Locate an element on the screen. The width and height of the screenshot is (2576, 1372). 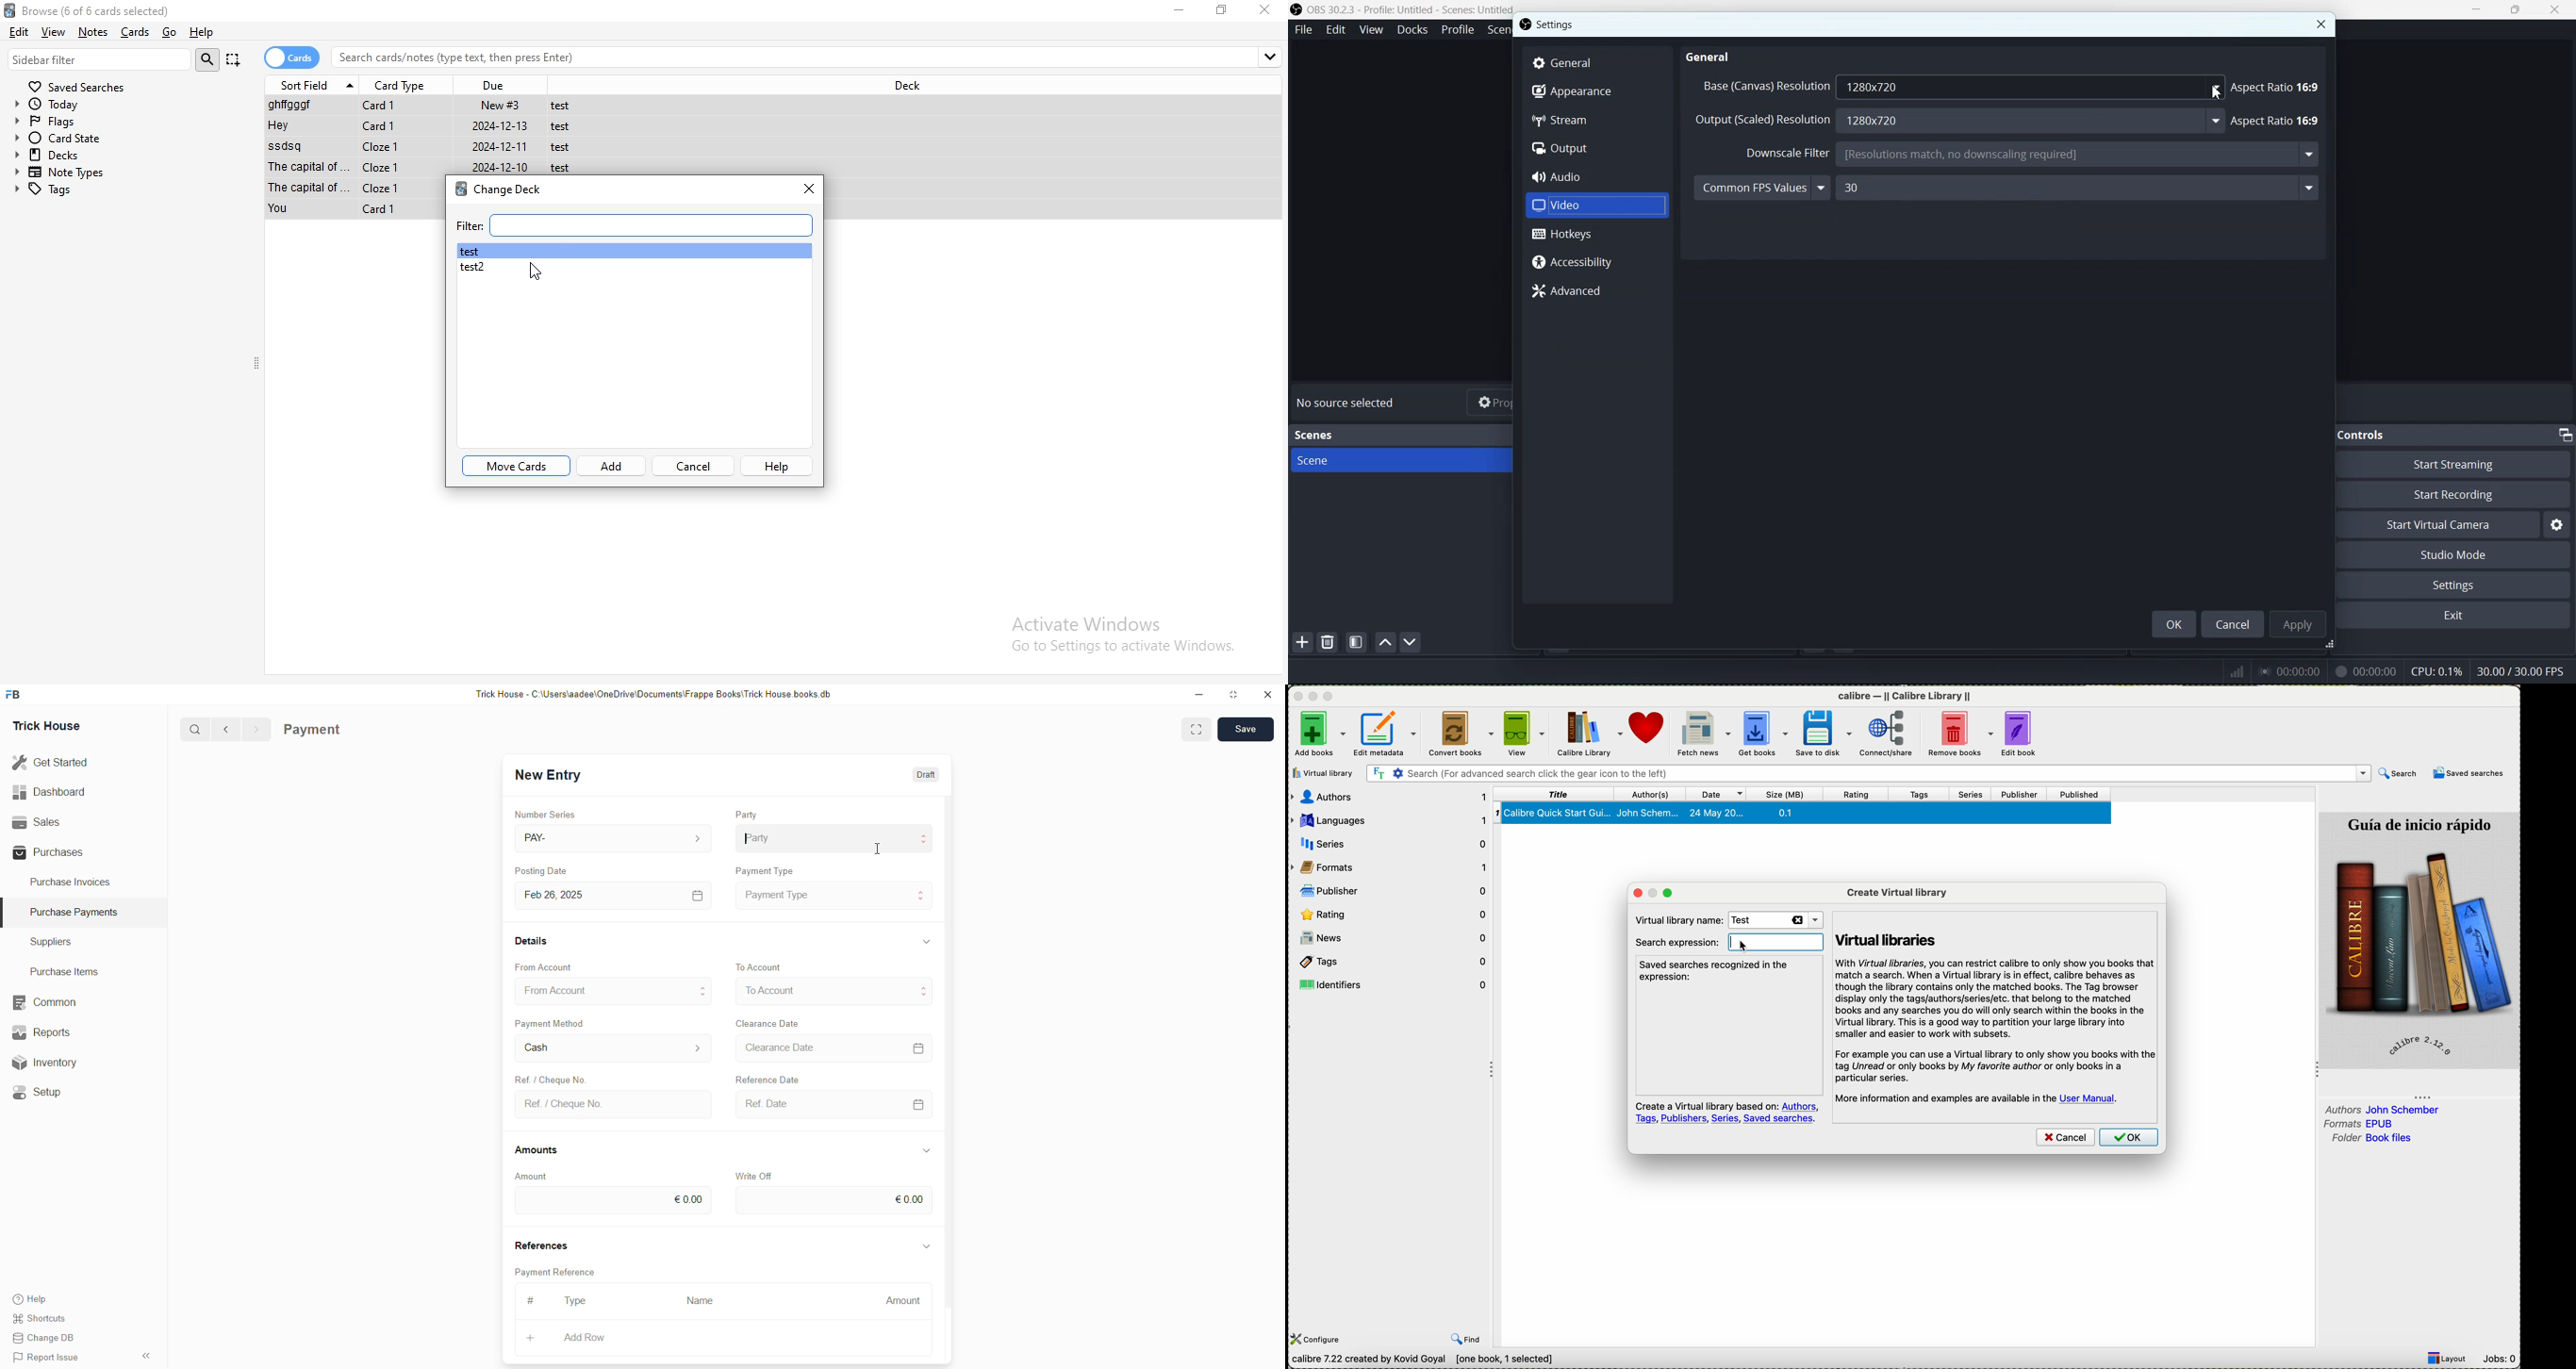
Help is located at coordinates (29, 1299).